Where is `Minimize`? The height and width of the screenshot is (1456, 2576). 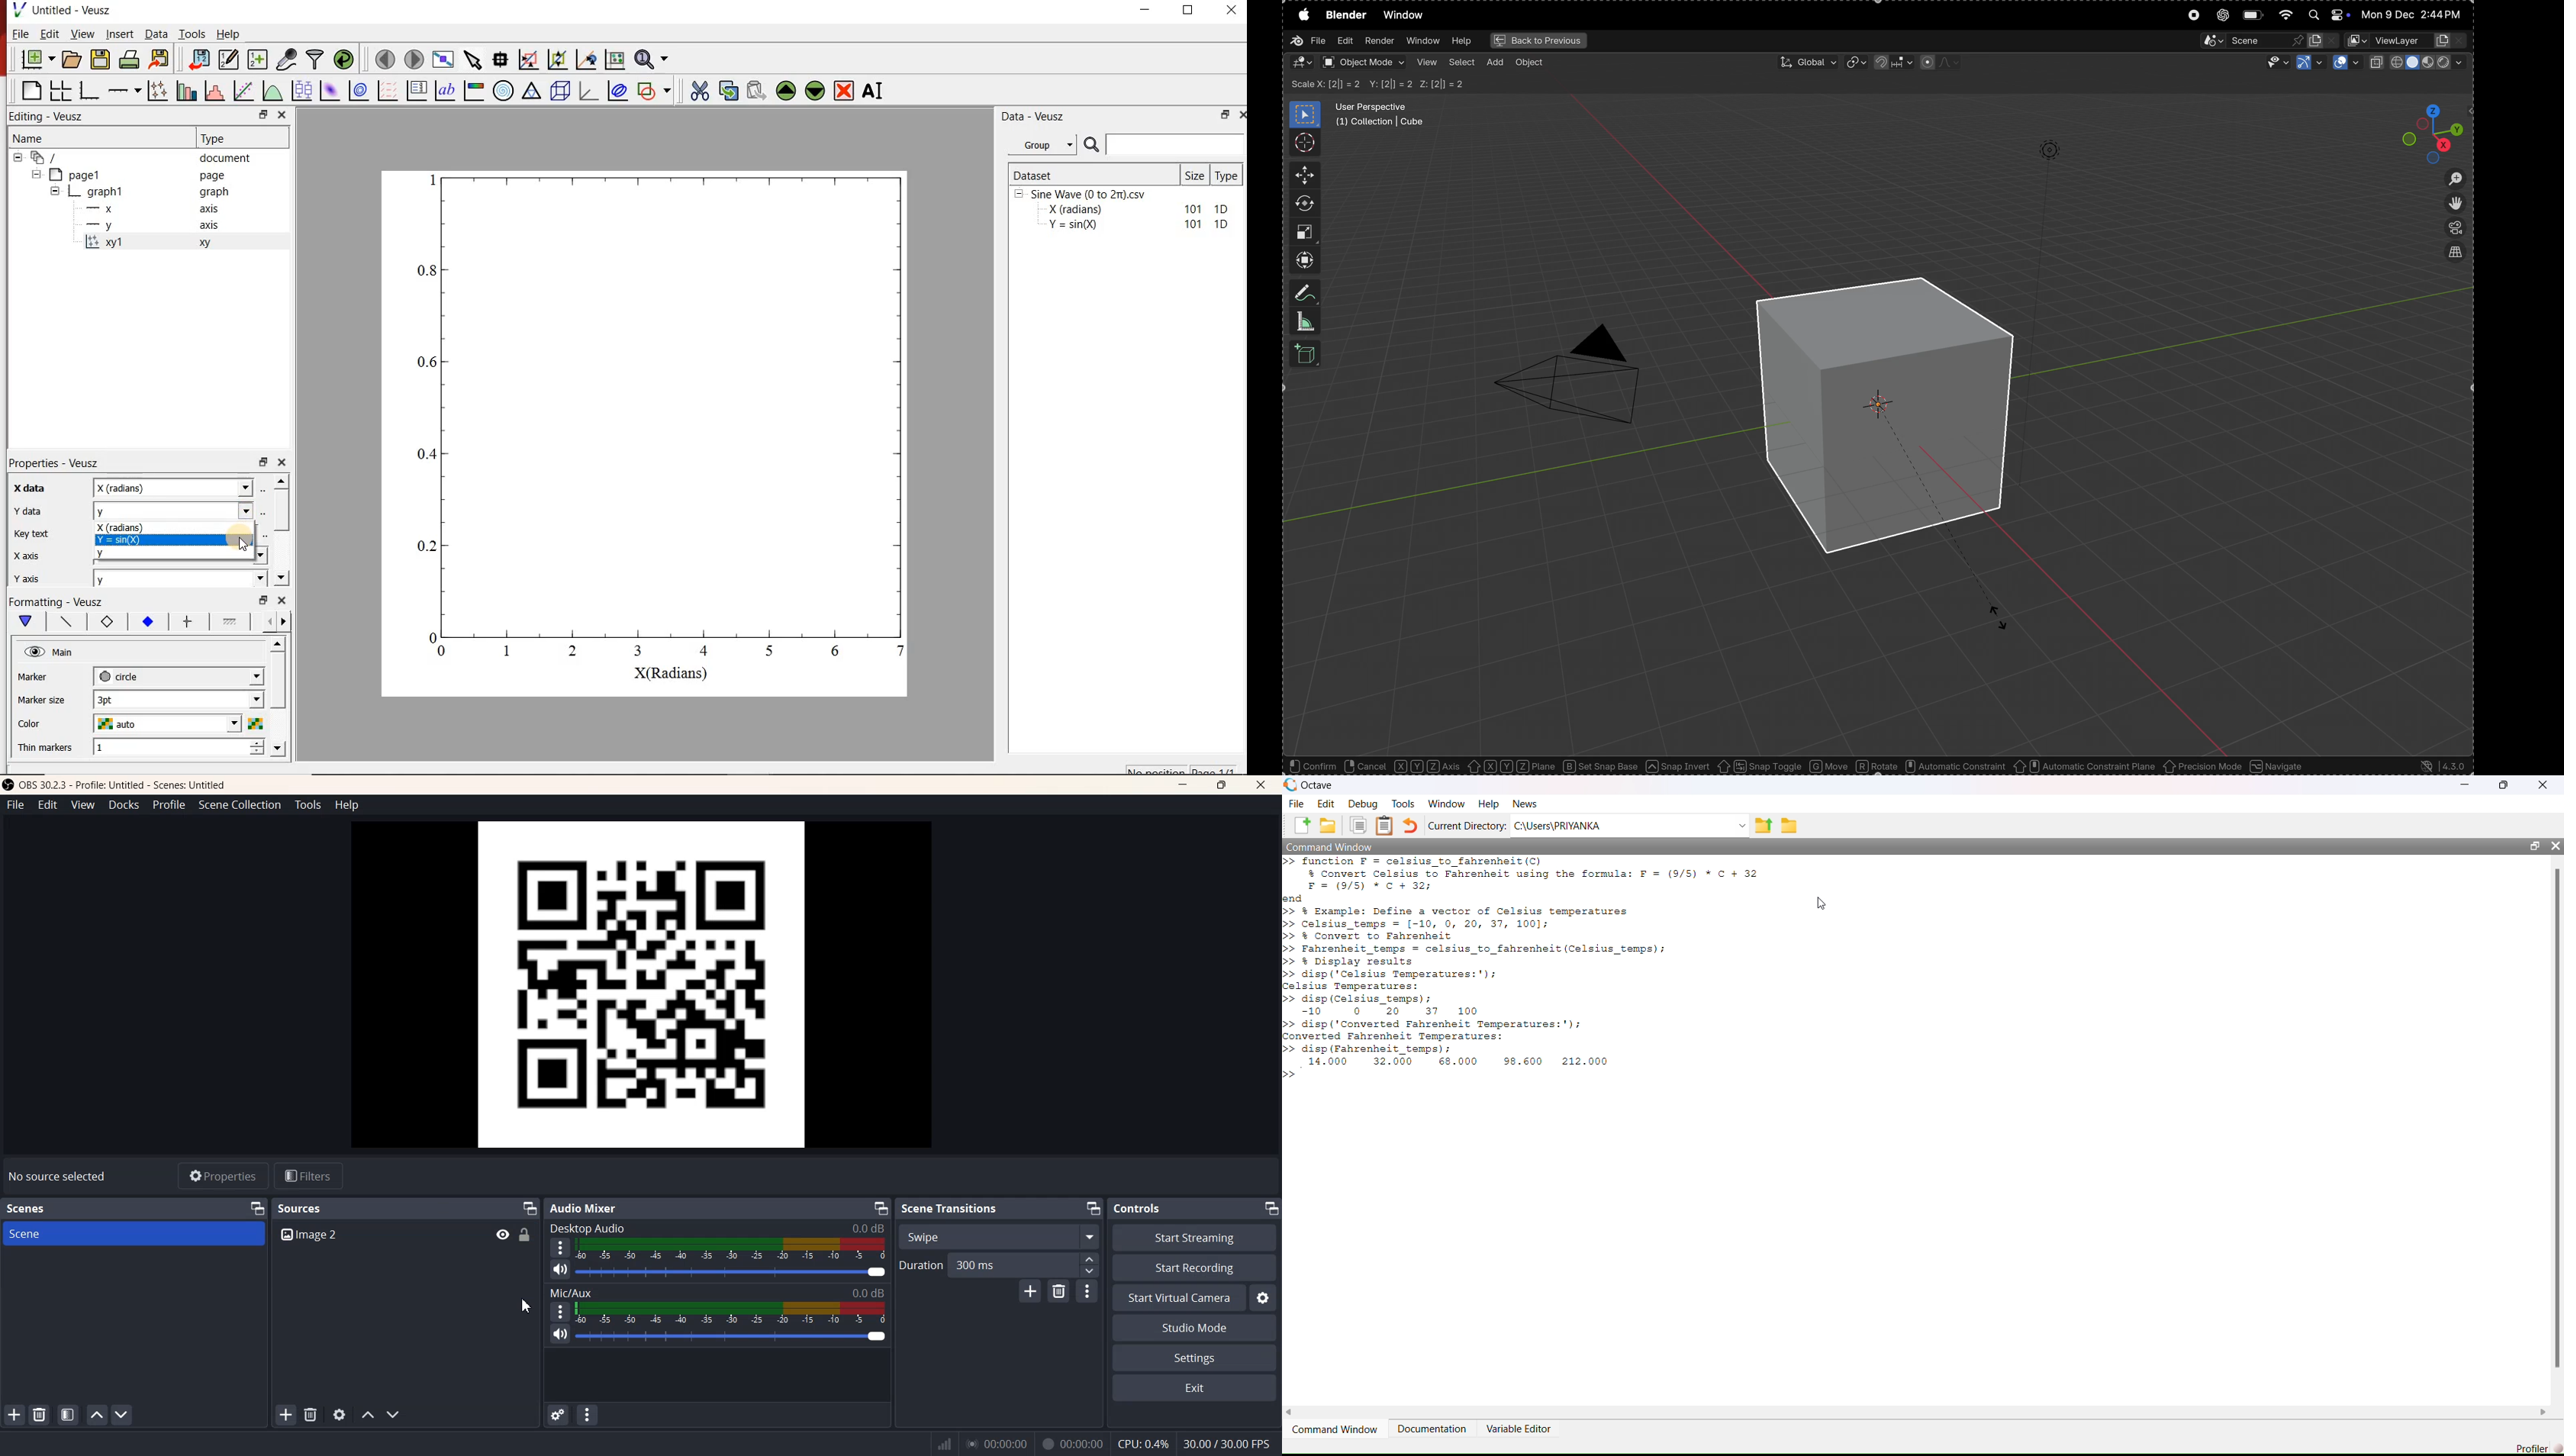 Minimize is located at coordinates (1267, 1207).